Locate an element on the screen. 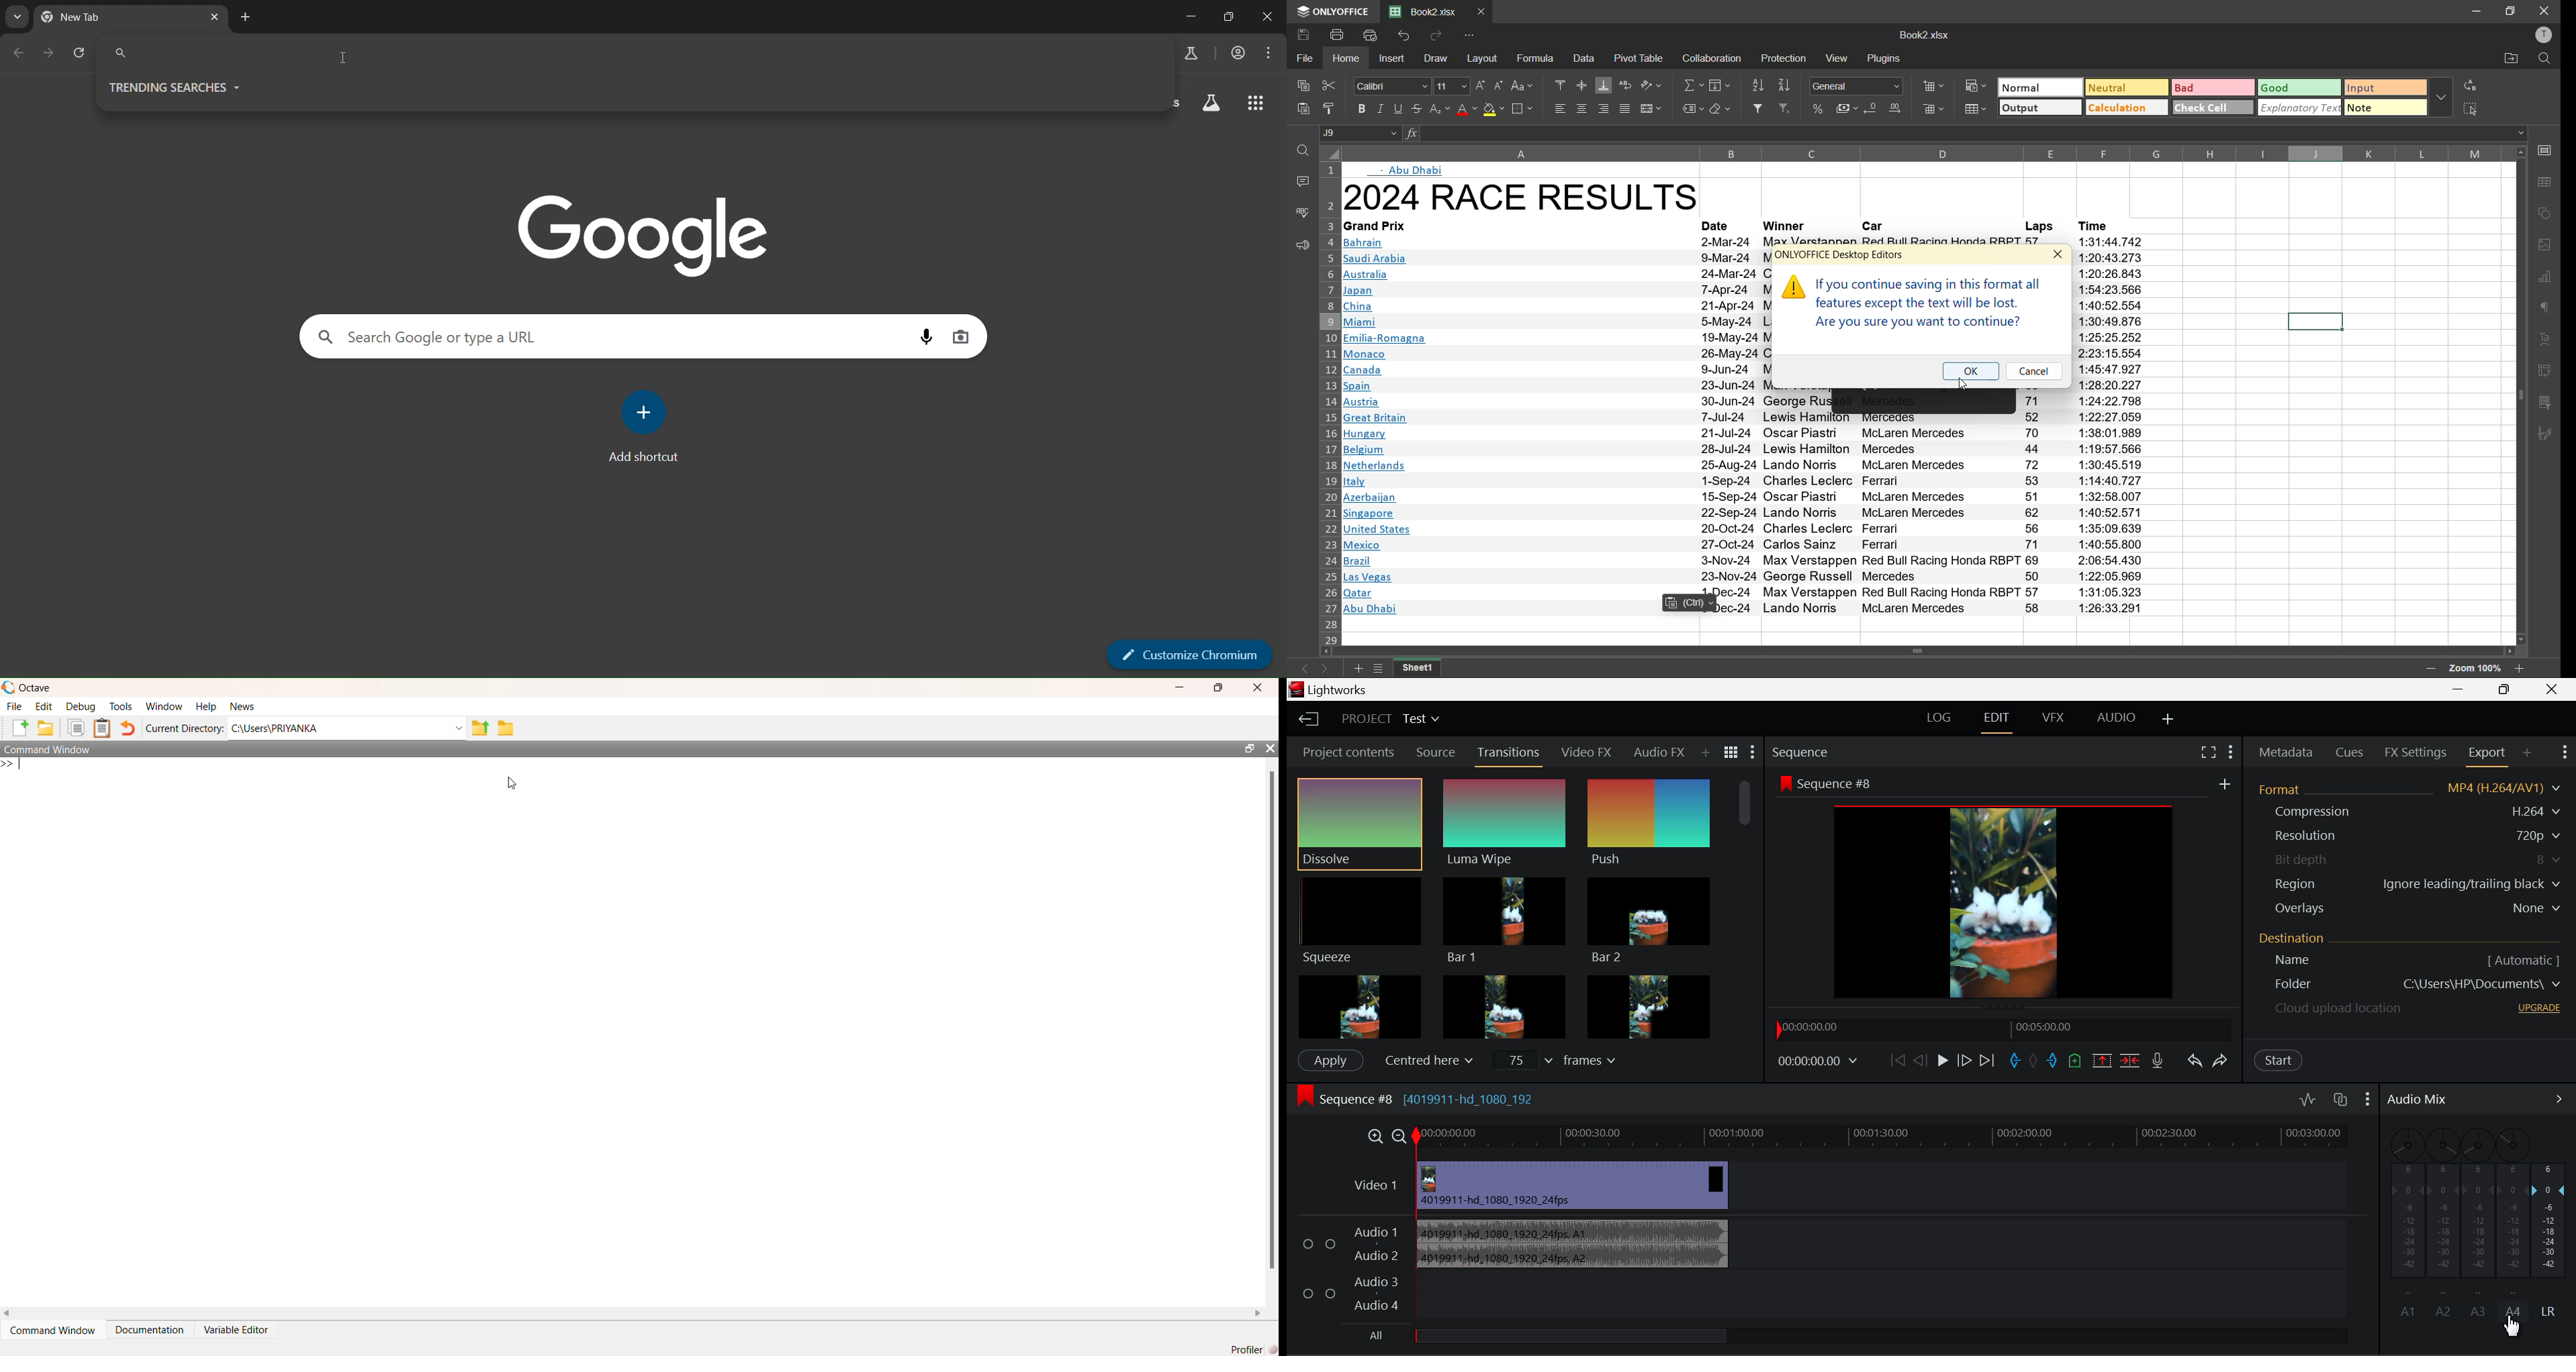  text info is located at coordinates (1556, 338).